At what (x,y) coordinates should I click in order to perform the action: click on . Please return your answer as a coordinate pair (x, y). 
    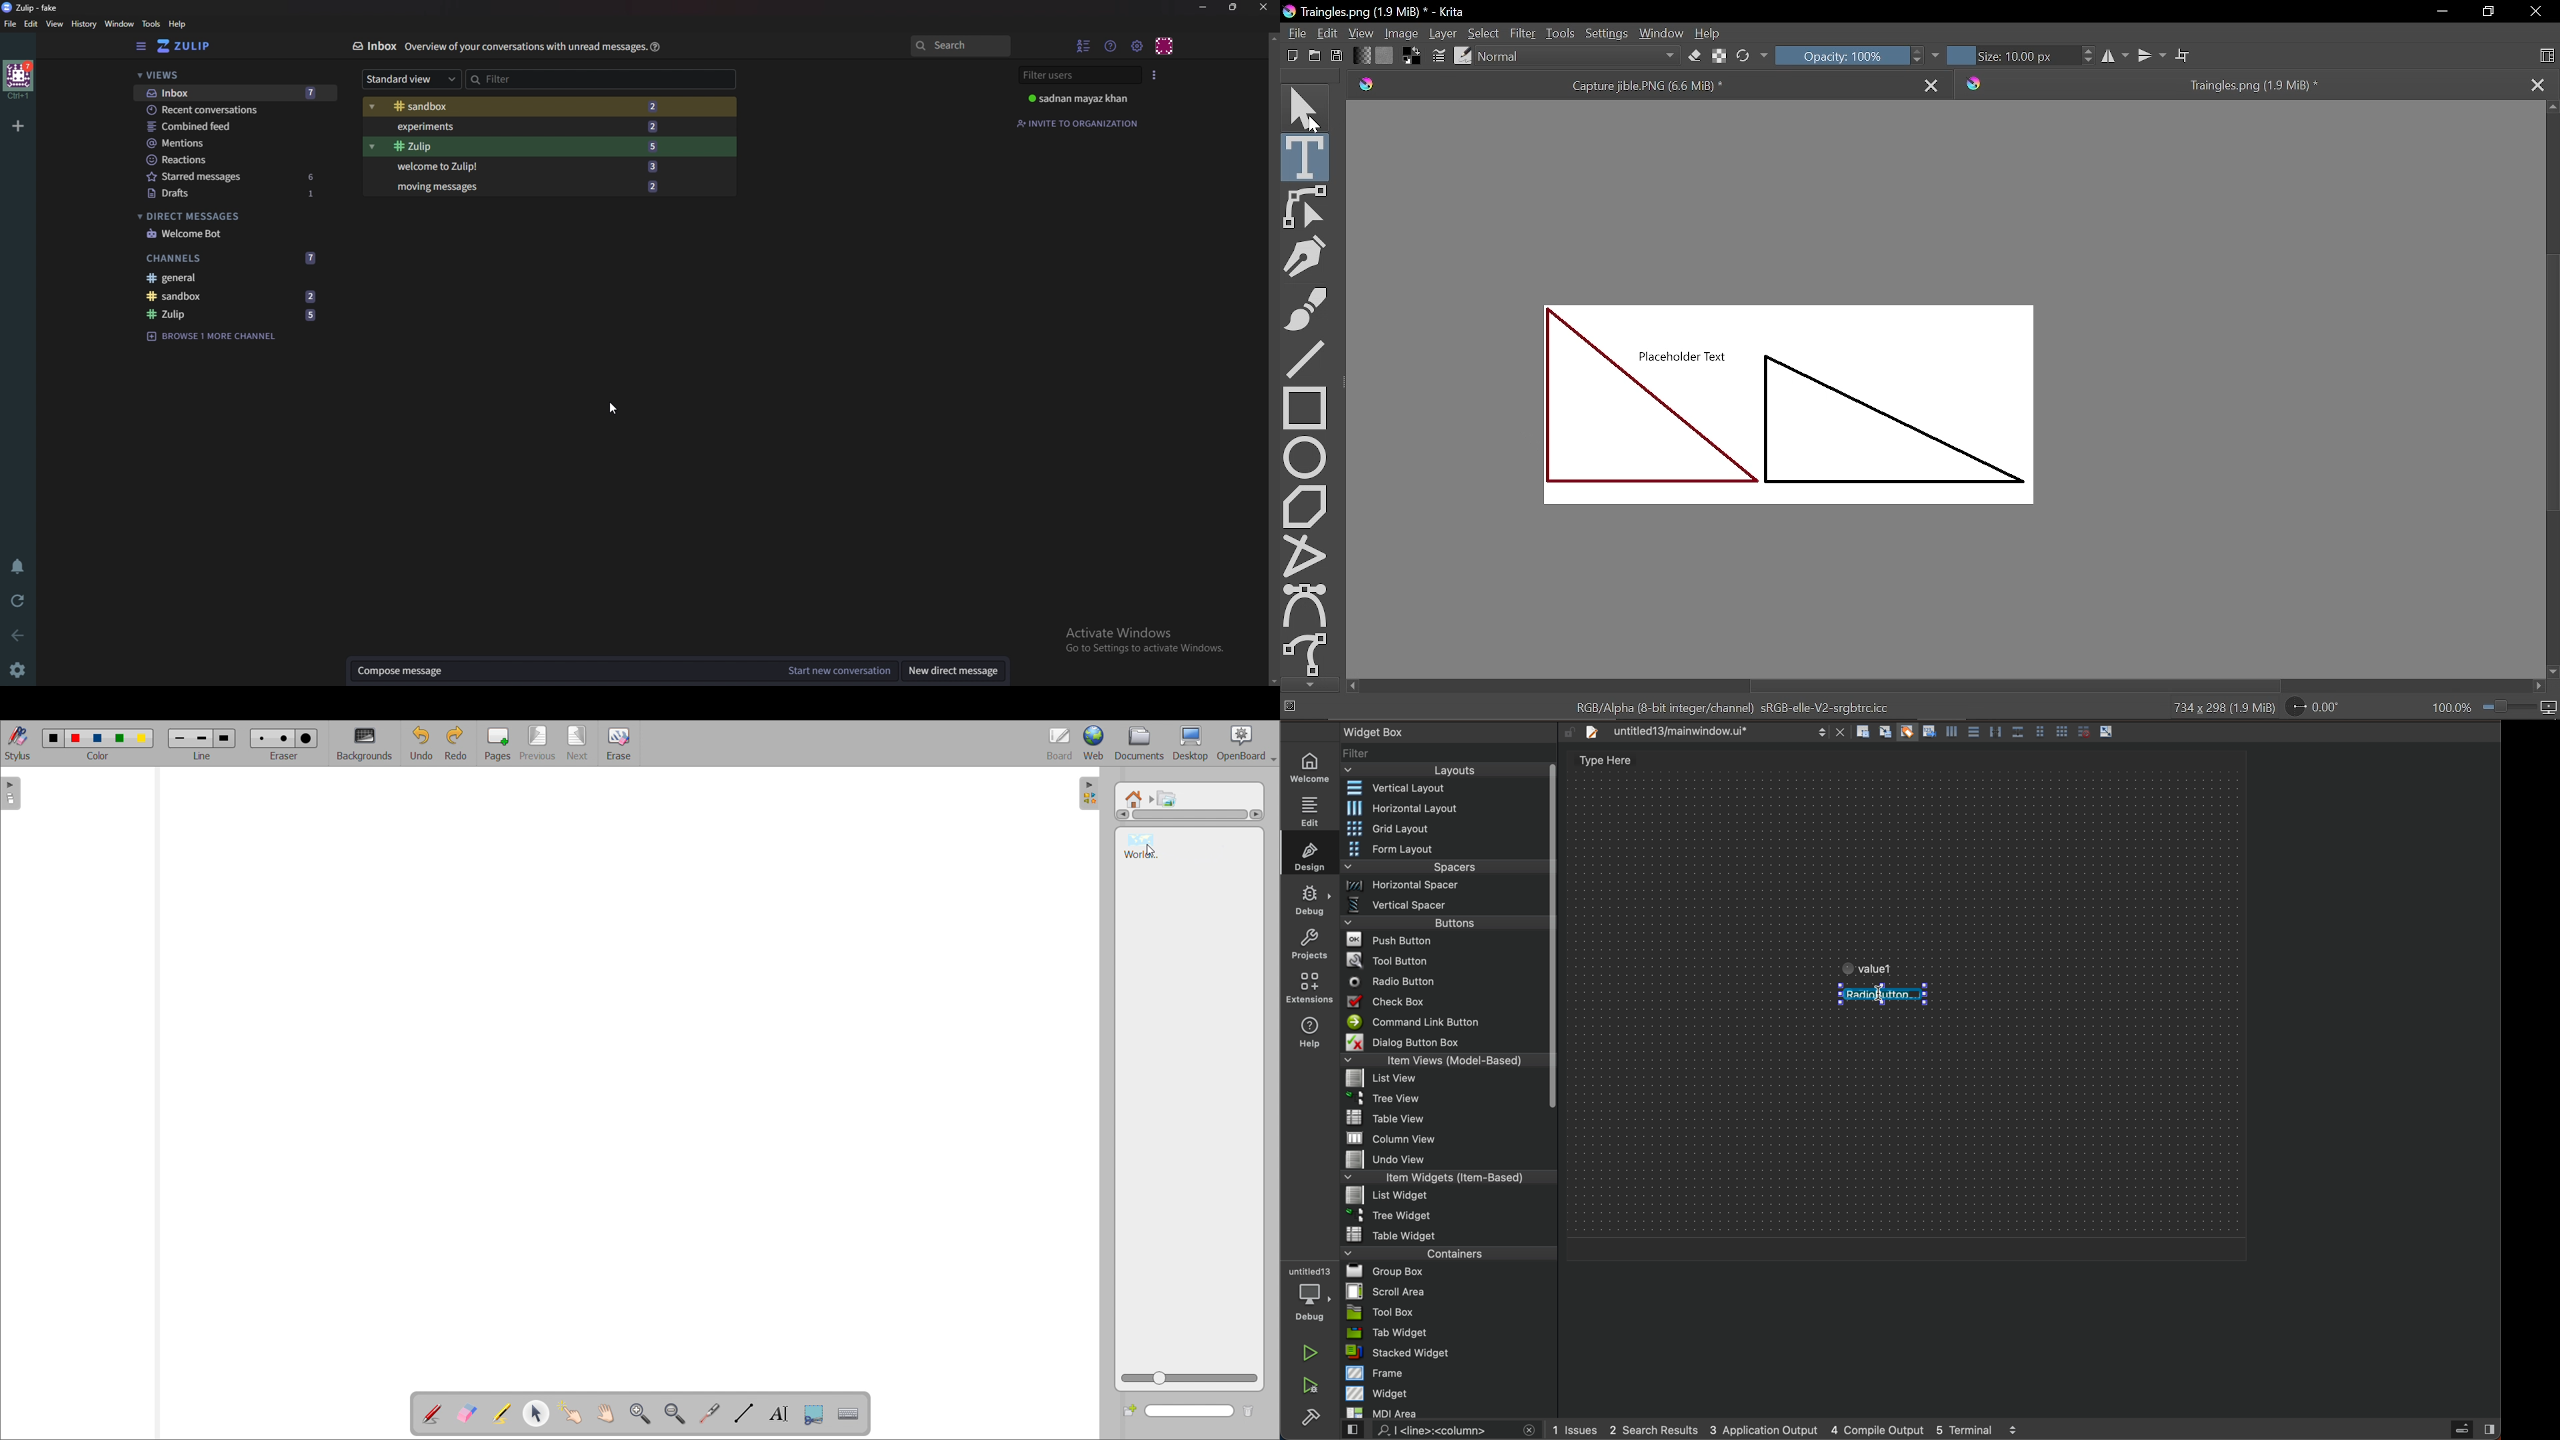
    Looking at the image, I should click on (1906, 732).